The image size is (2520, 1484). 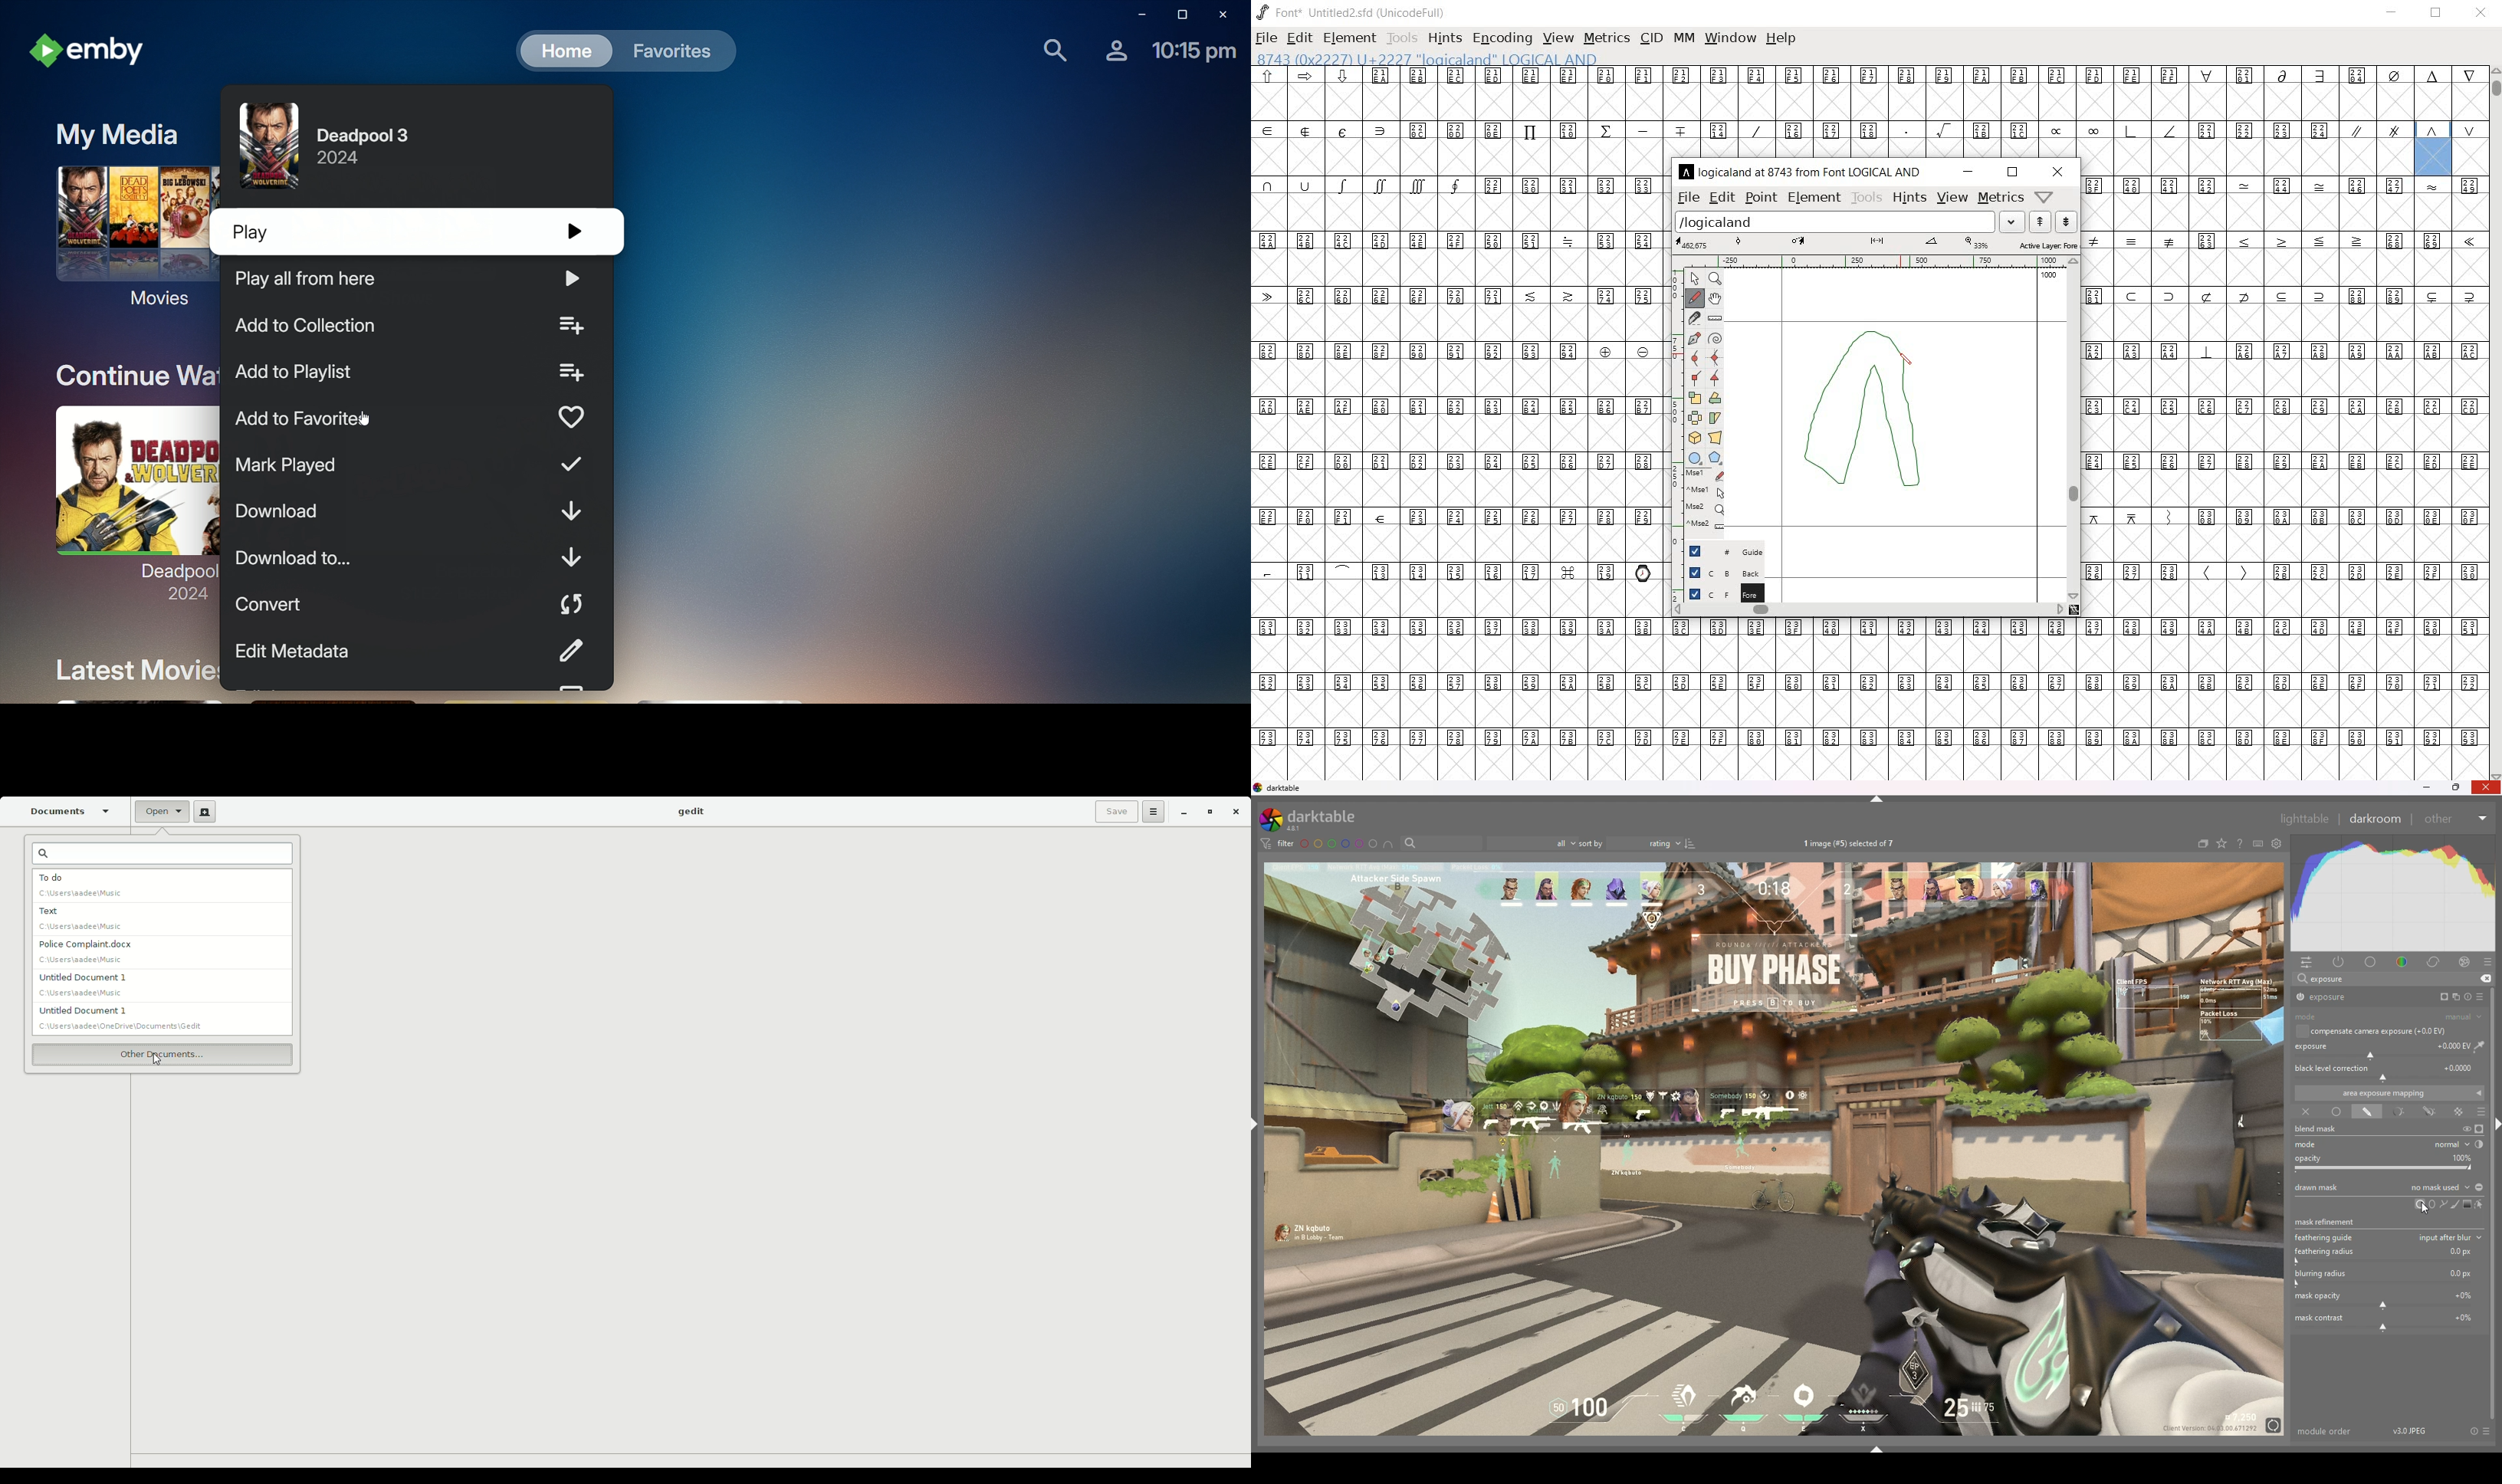 I want to click on Add a corner point, so click(x=1694, y=377).